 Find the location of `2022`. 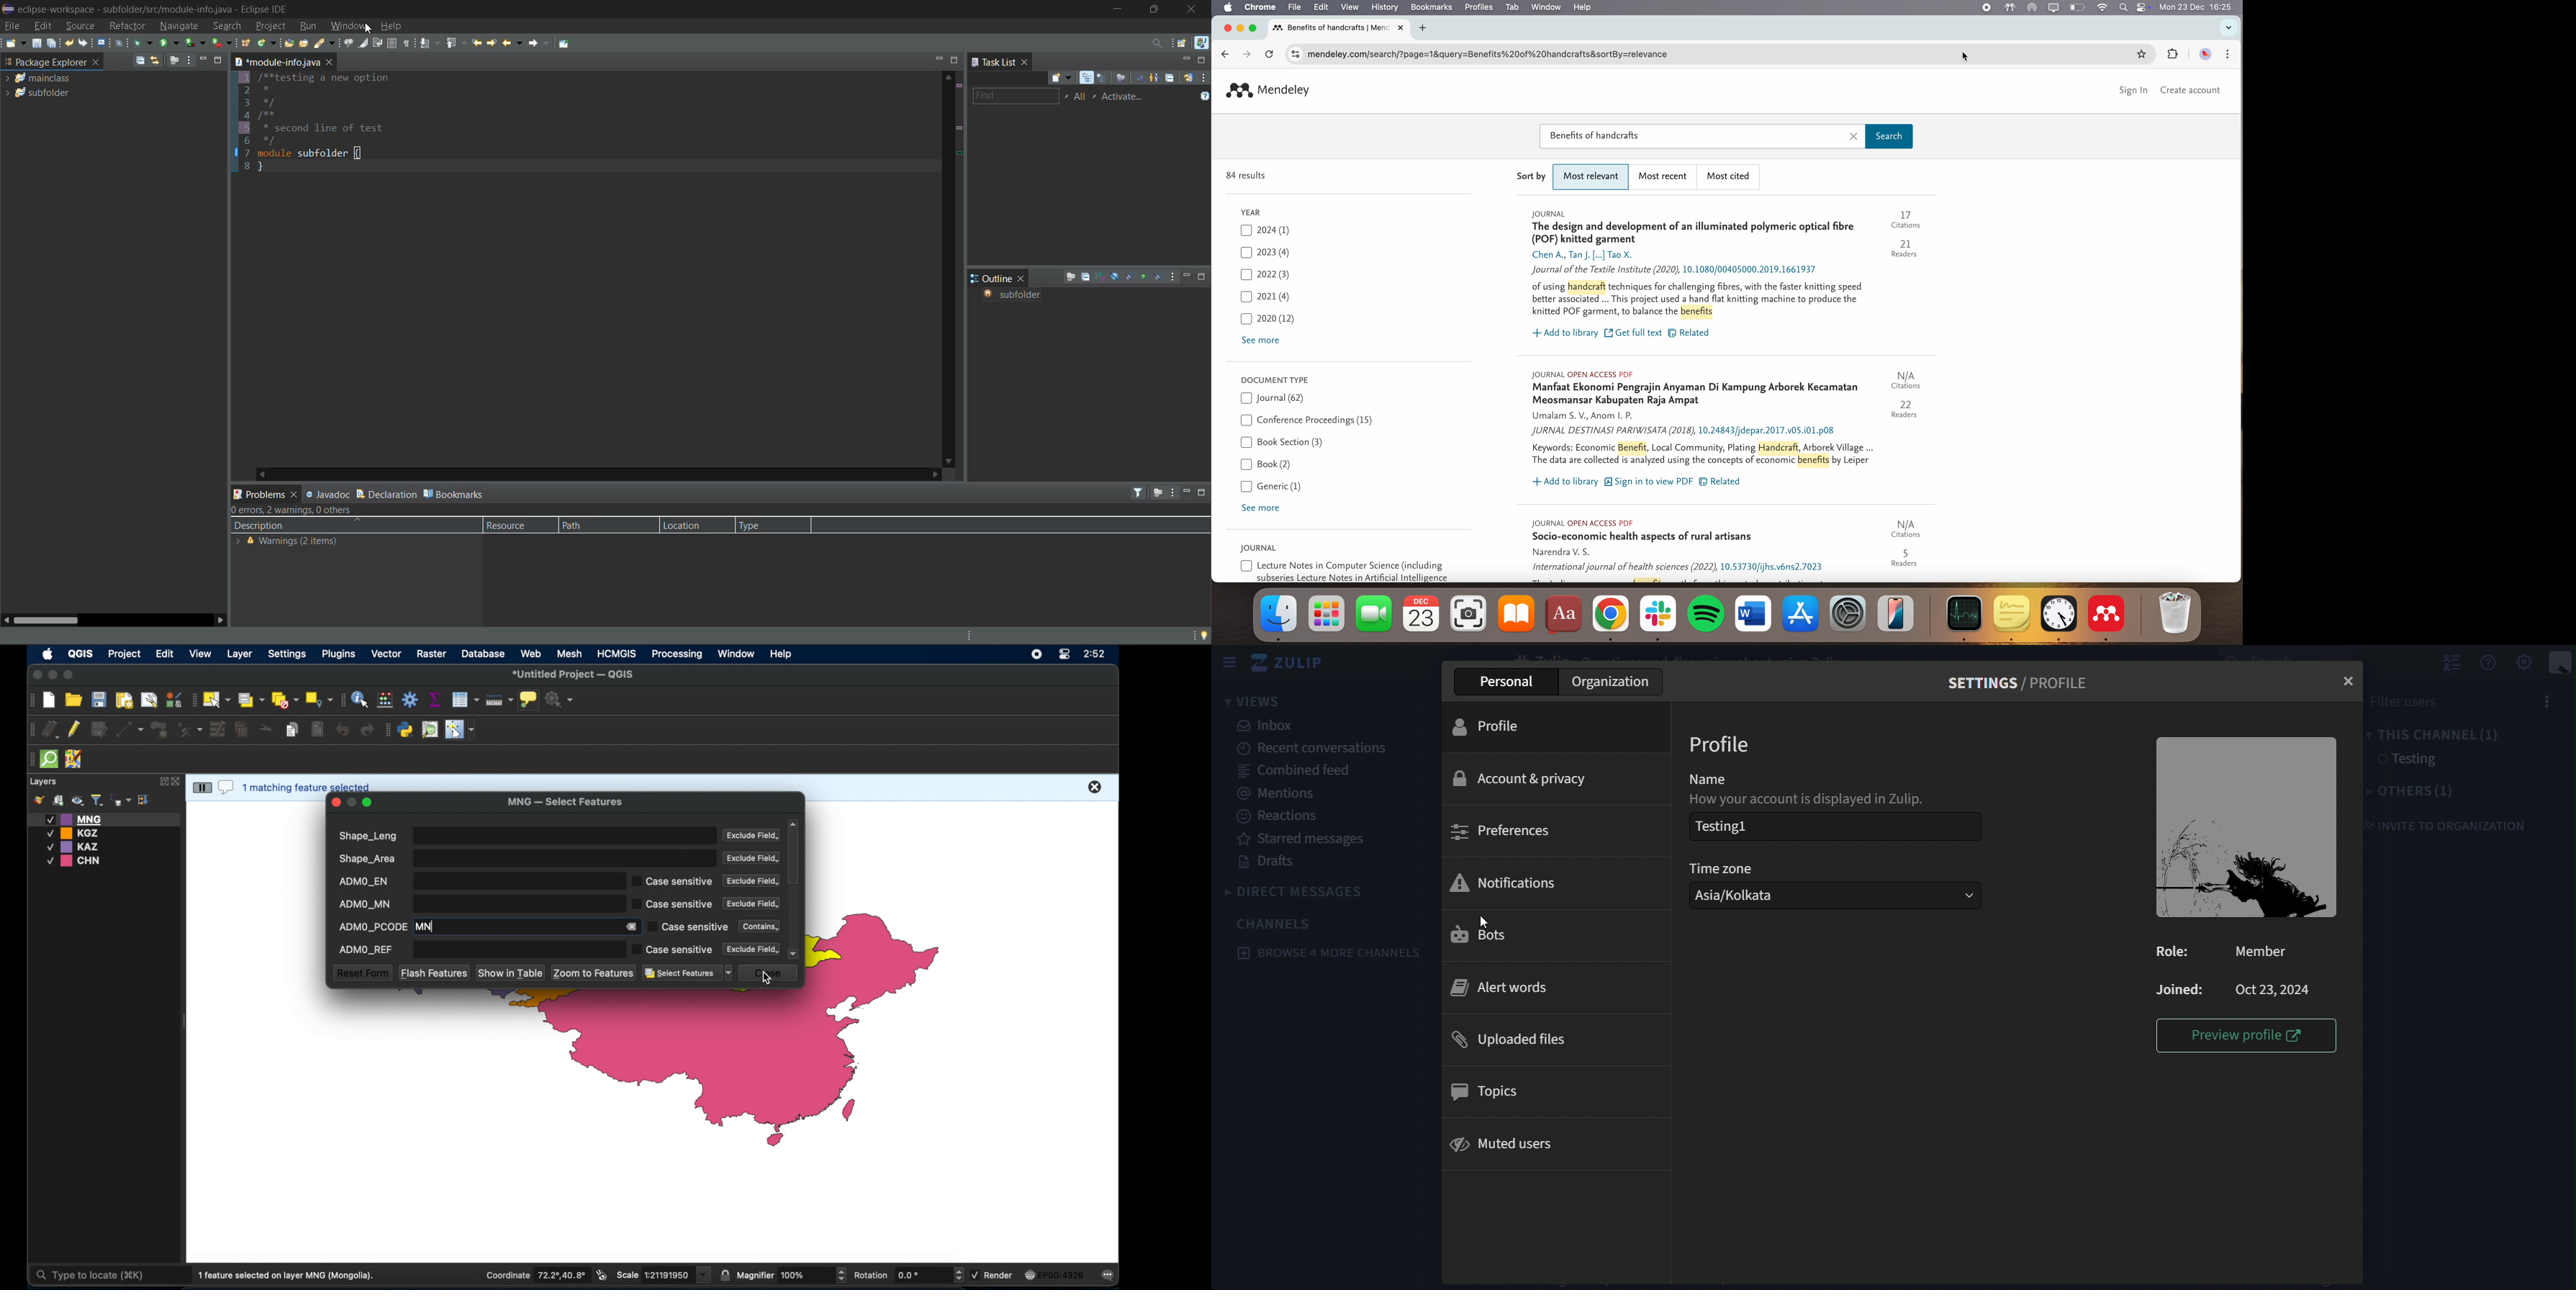

2022 is located at coordinates (1265, 275).